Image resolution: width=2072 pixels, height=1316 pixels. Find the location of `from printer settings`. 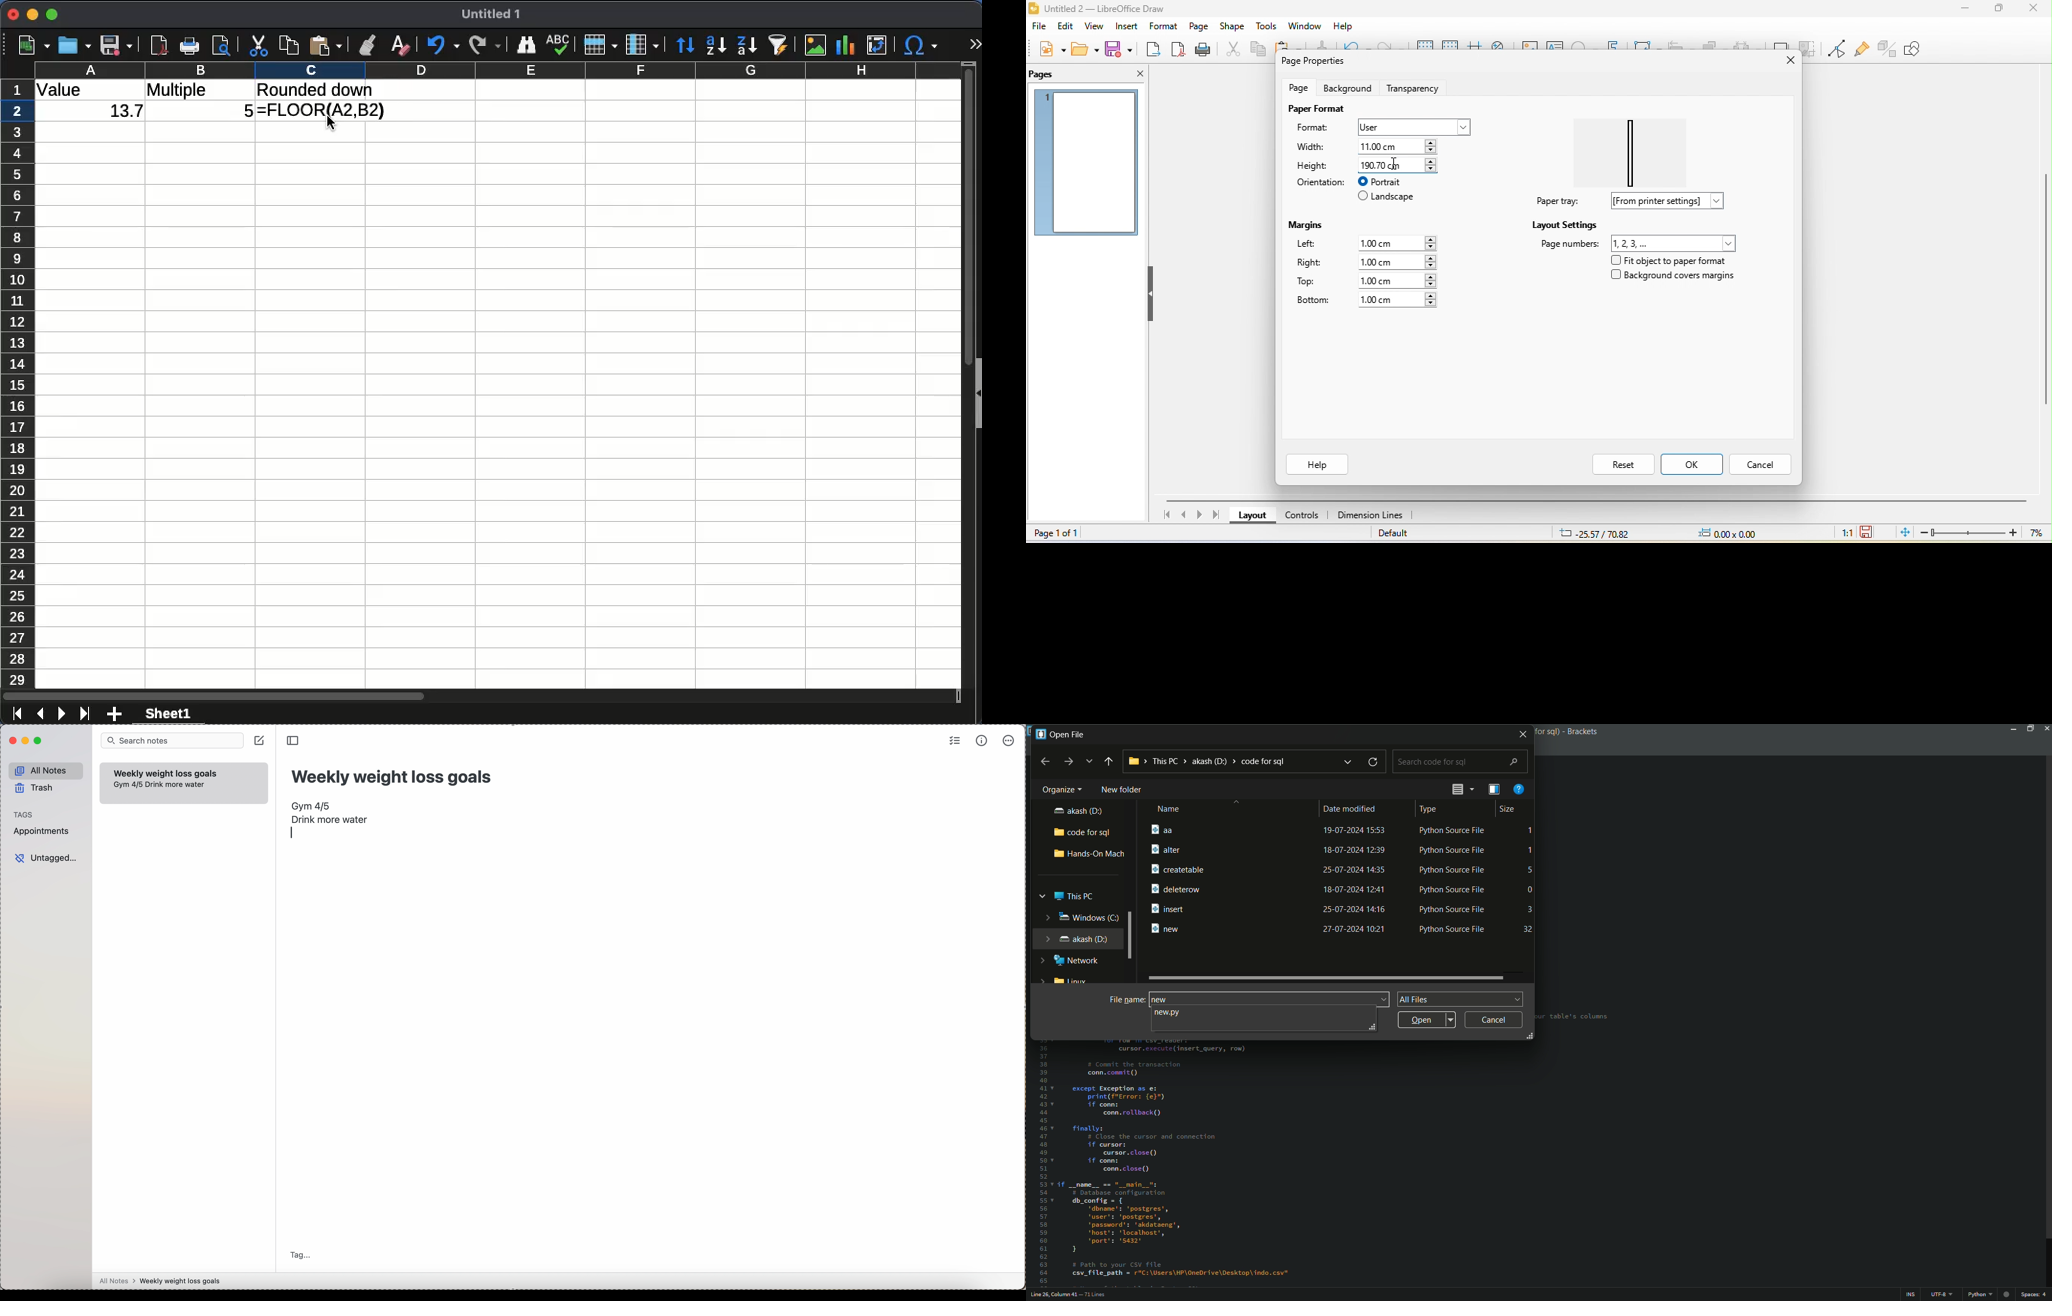

from printer settings is located at coordinates (1673, 201).